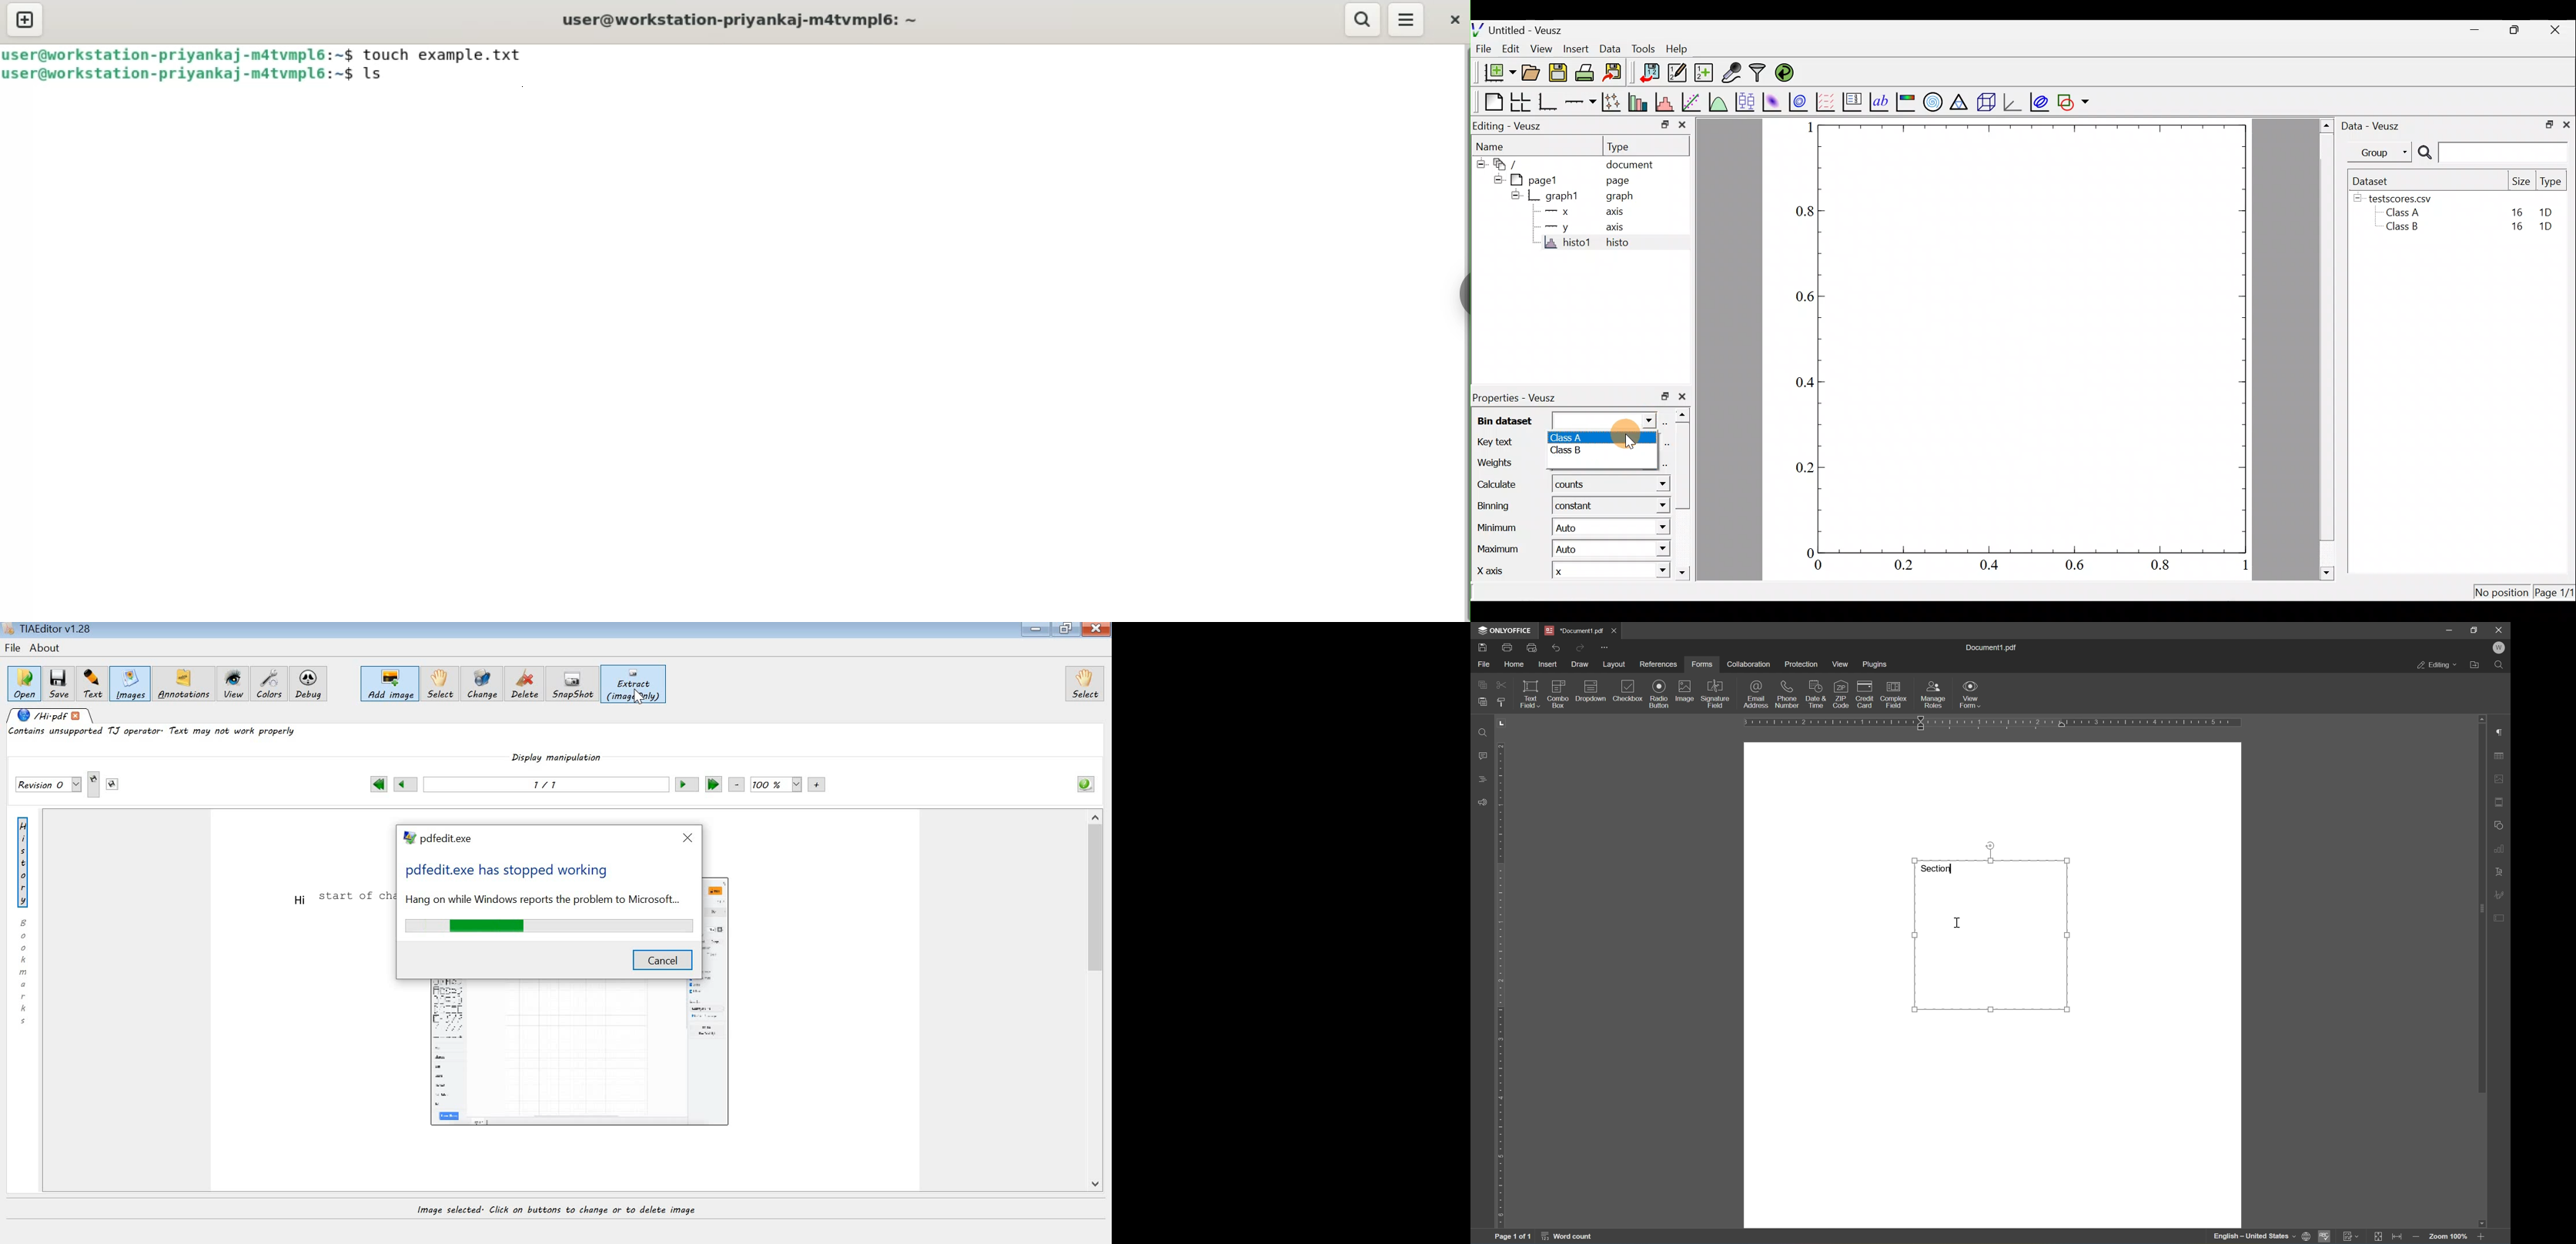 The image size is (2576, 1260). Describe the element at coordinates (2406, 212) in the screenshot. I see `Class A` at that location.